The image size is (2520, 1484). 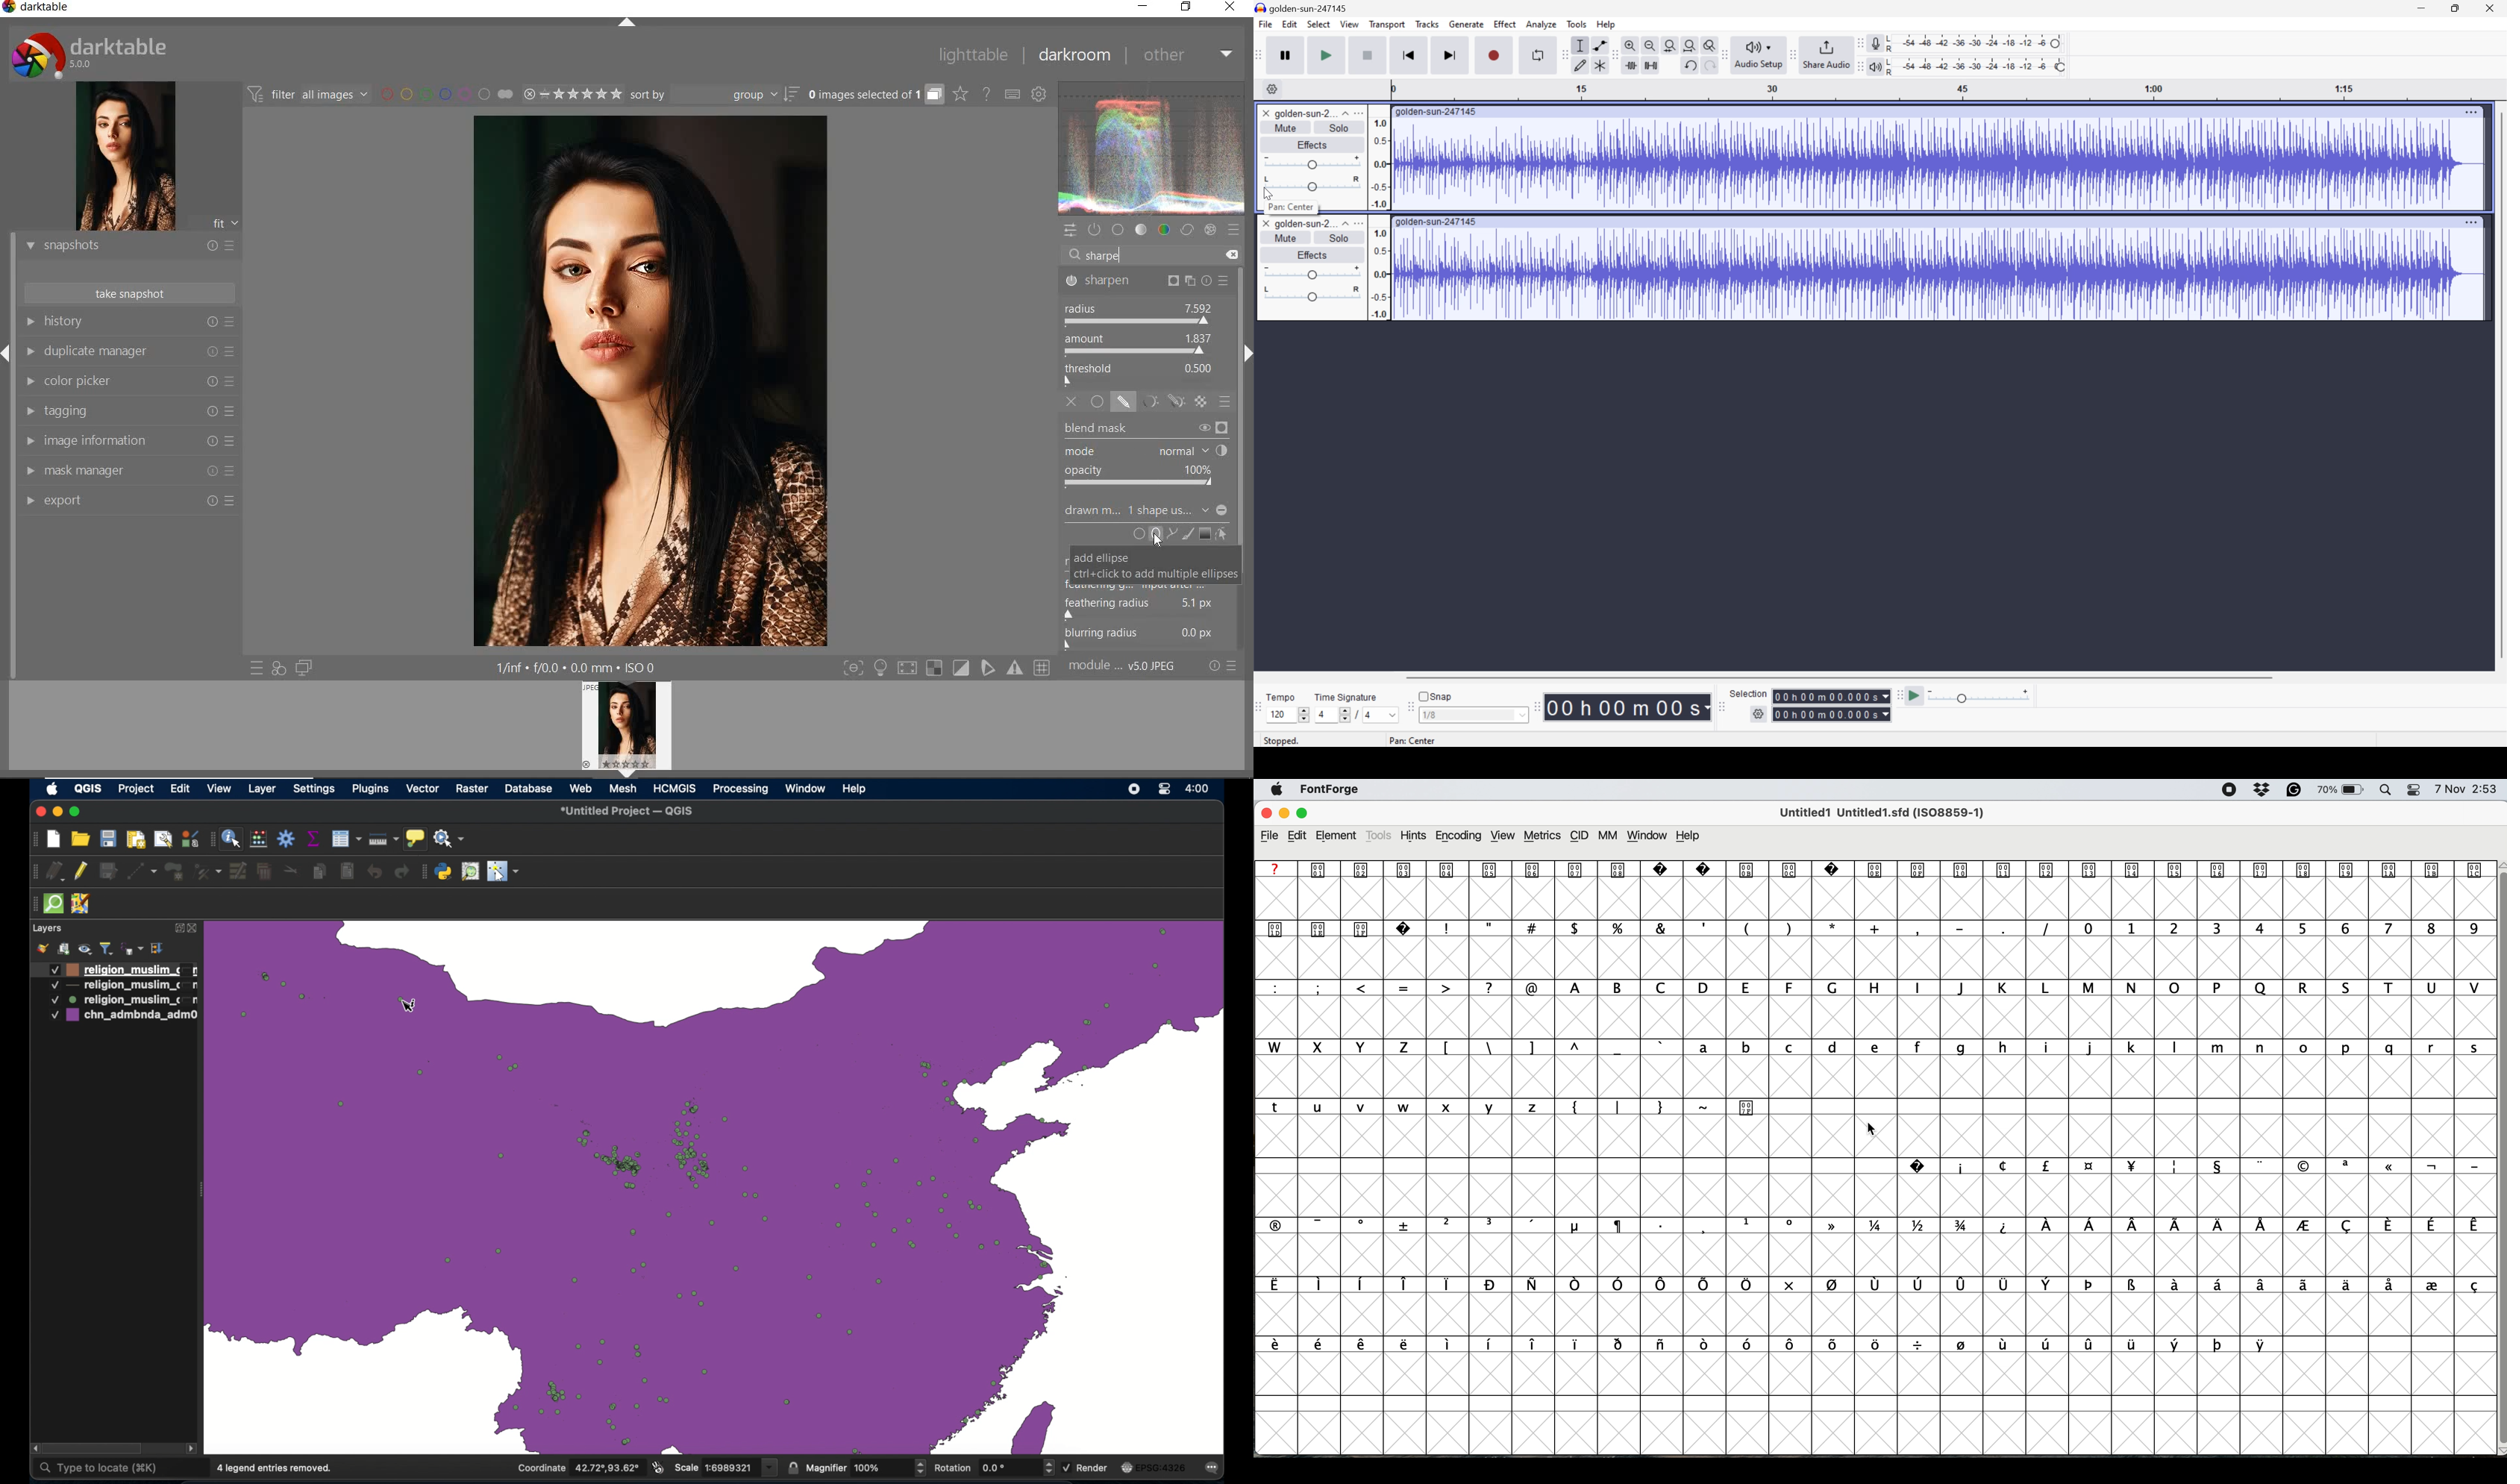 I want to click on apple icon, so click(x=52, y=790).